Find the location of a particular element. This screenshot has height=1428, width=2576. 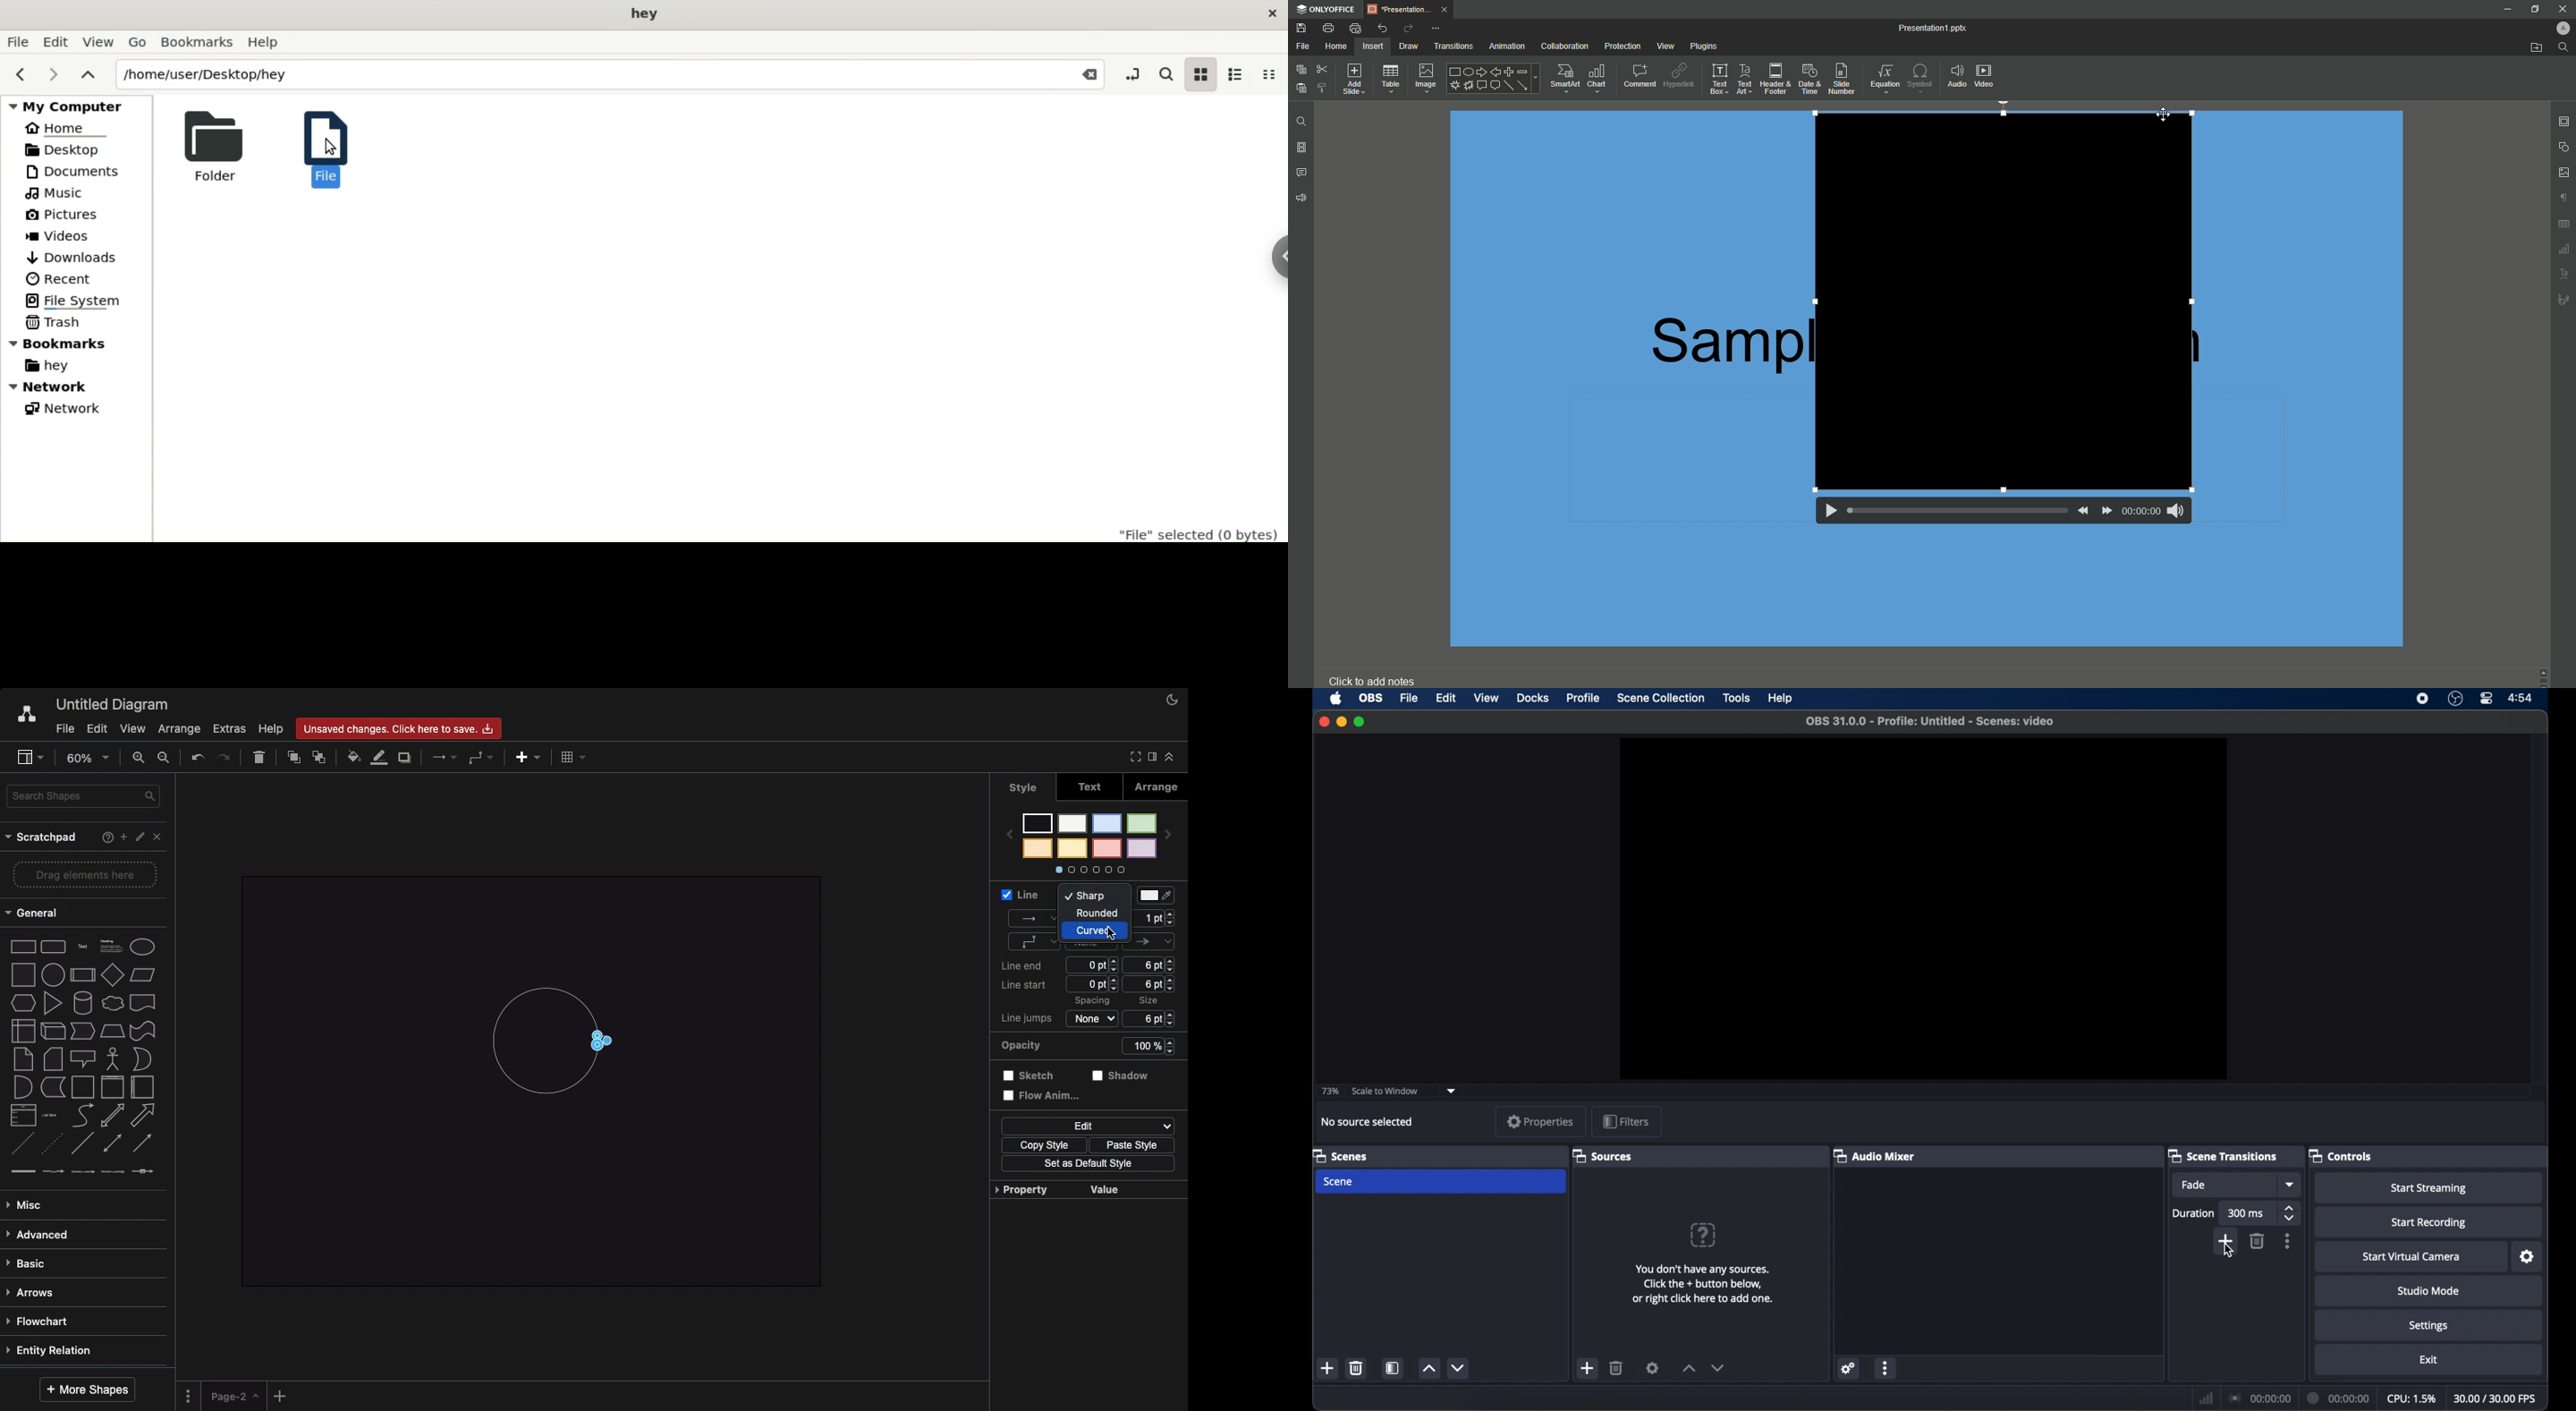

filters is located at coordinates (1625, 1121).